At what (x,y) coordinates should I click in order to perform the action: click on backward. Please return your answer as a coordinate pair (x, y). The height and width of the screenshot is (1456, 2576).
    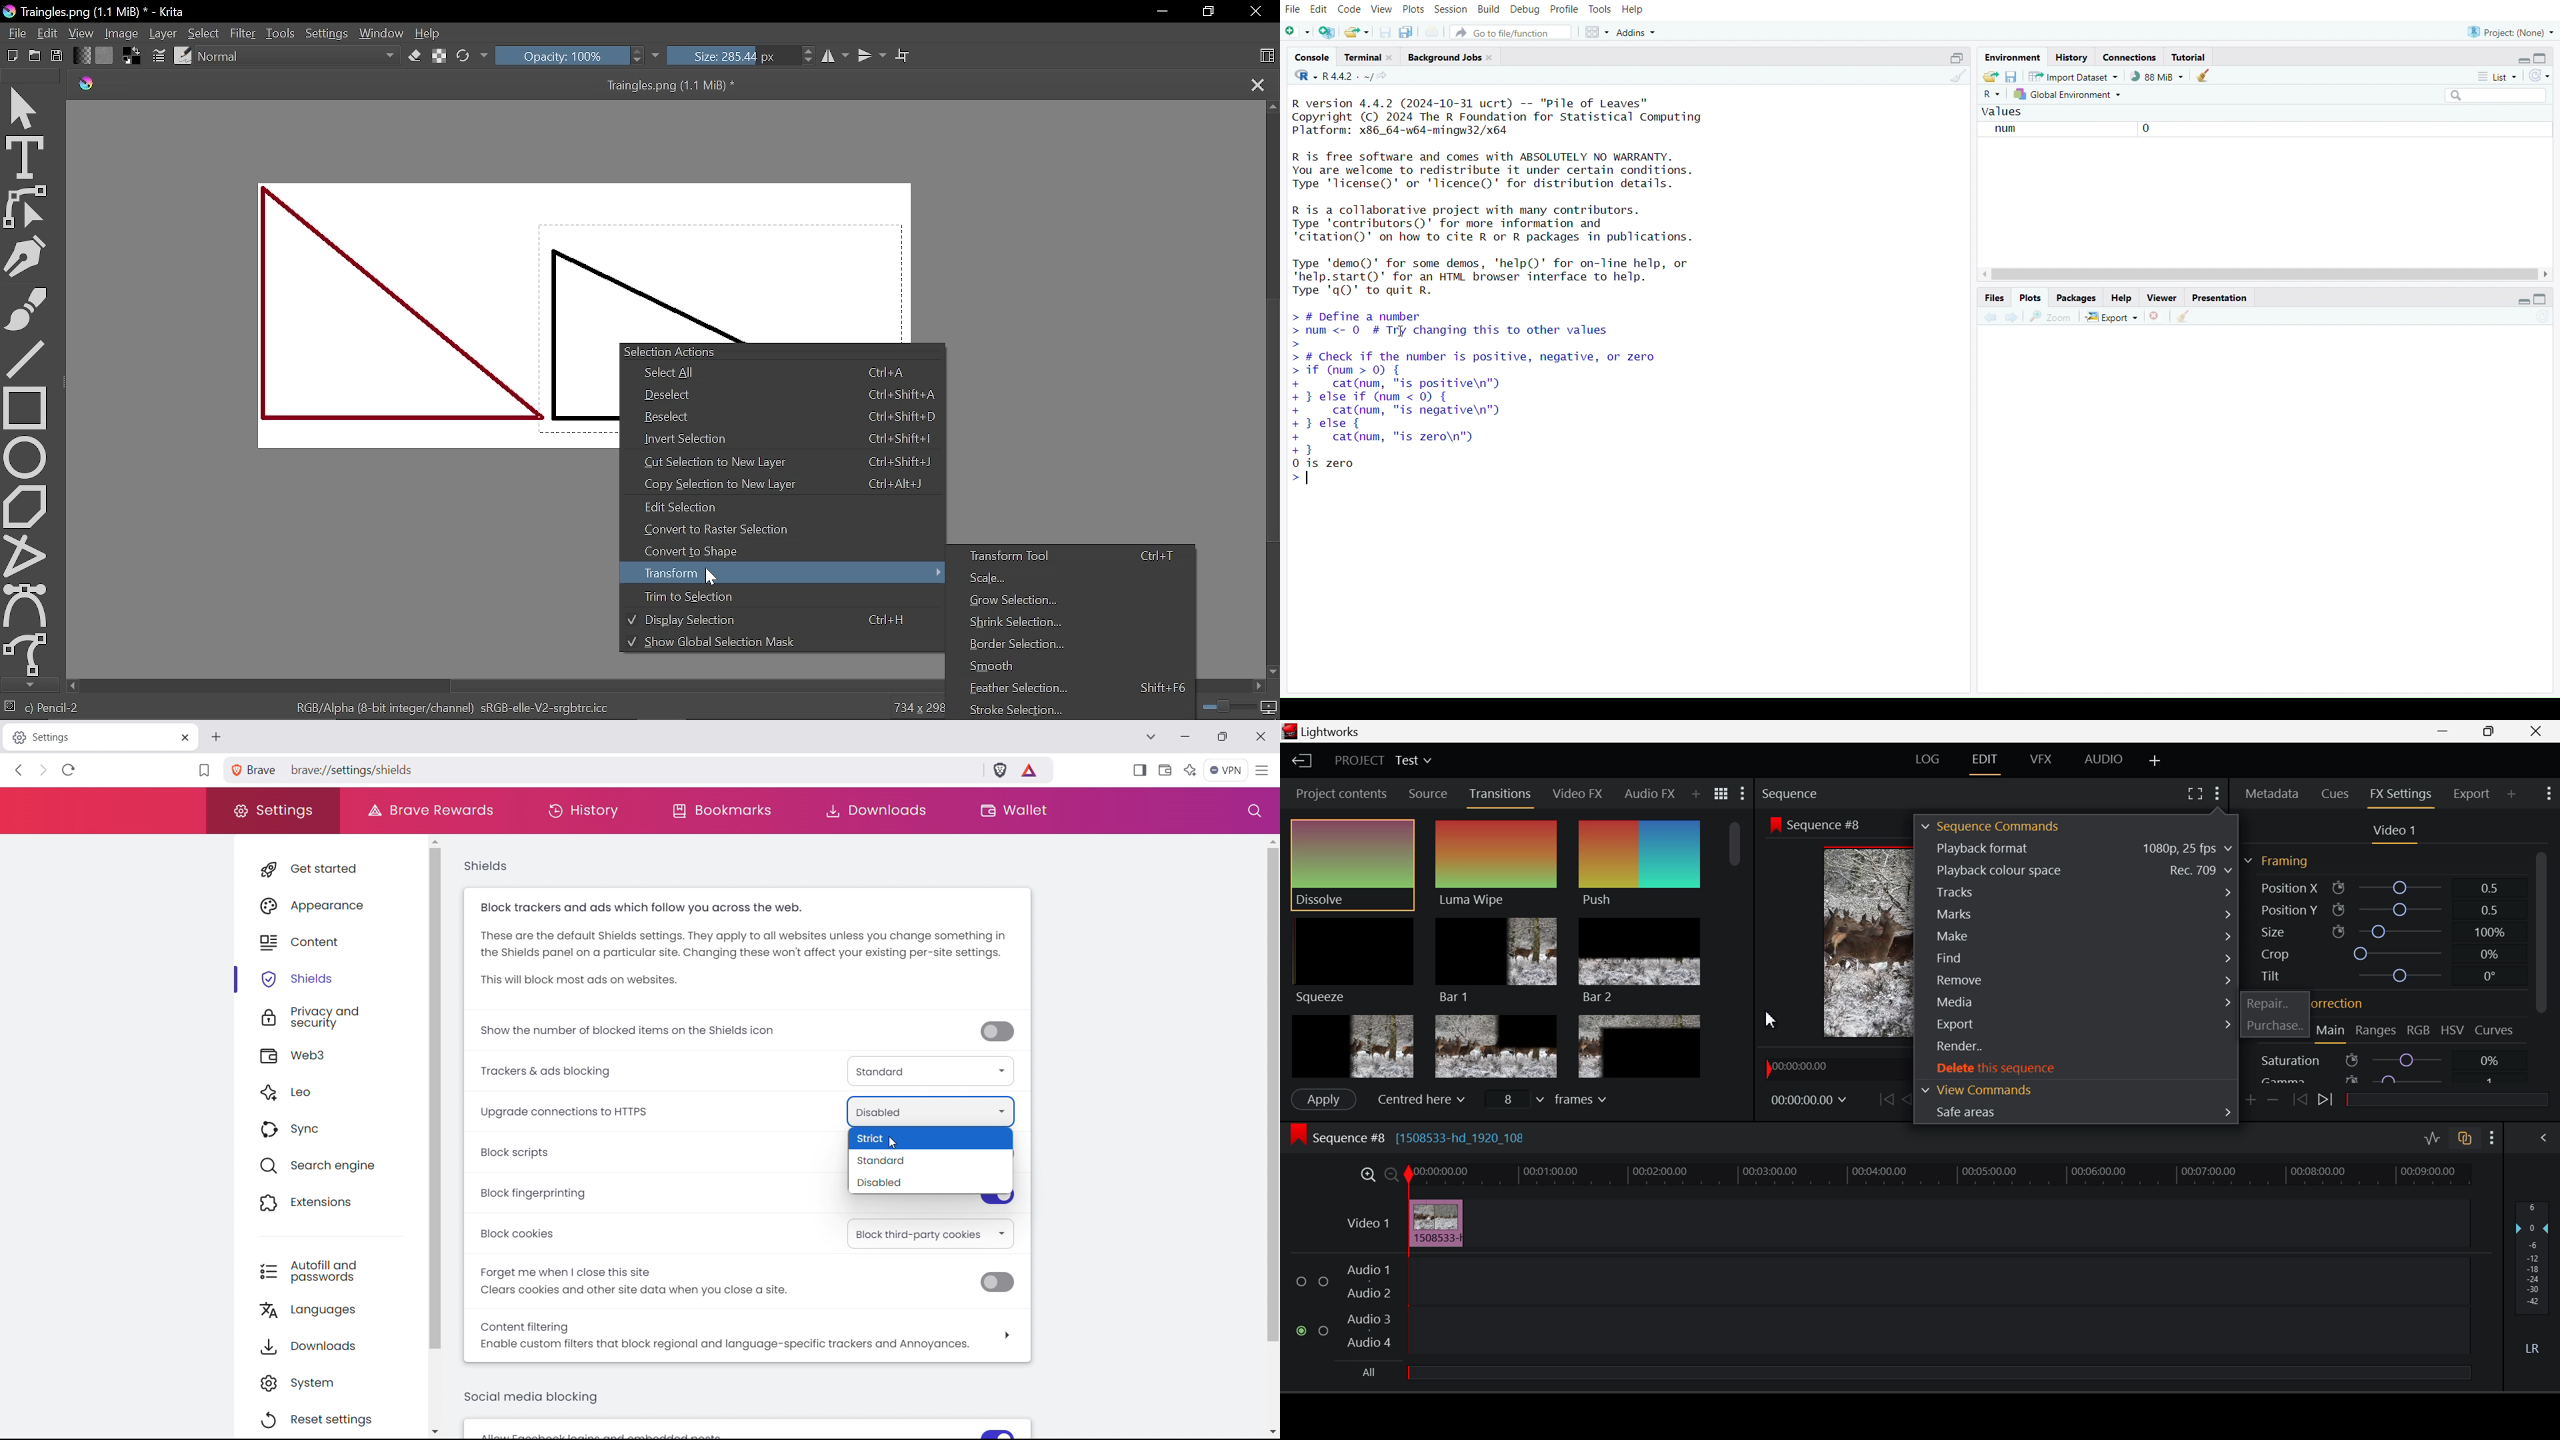
    Looking at the image, I should click on (1990, 317).